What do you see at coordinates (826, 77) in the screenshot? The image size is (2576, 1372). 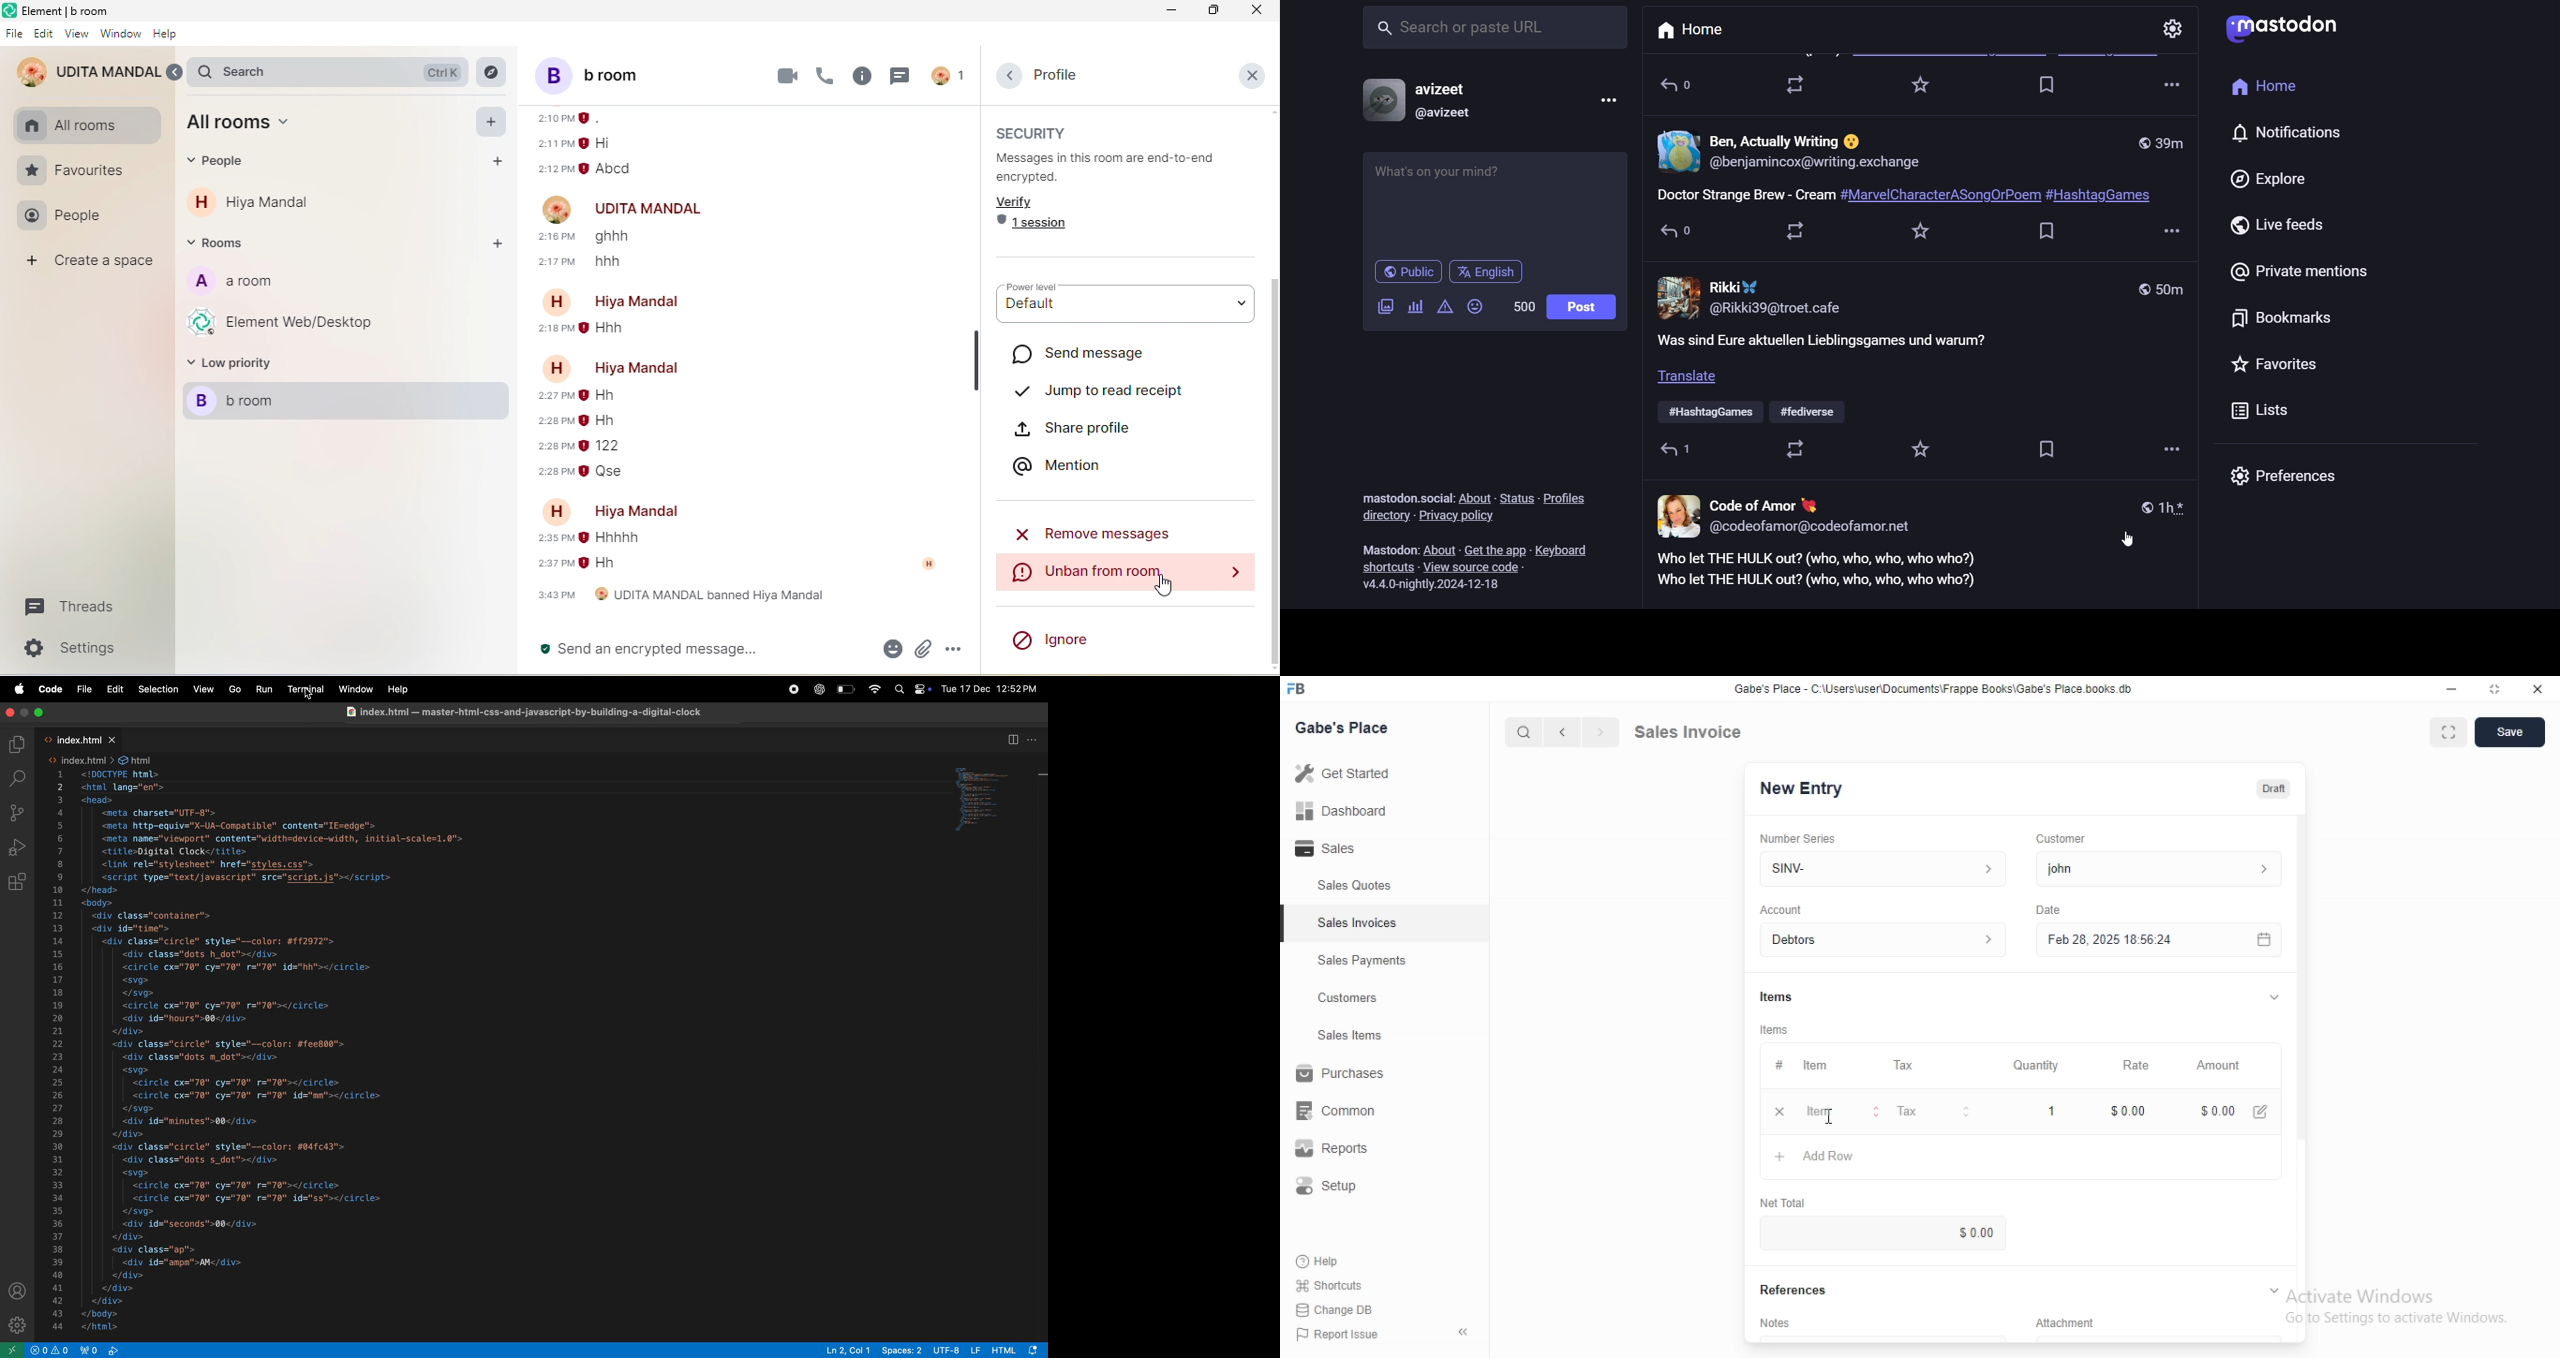 I see `voice call` at bounding box center [826, 77].